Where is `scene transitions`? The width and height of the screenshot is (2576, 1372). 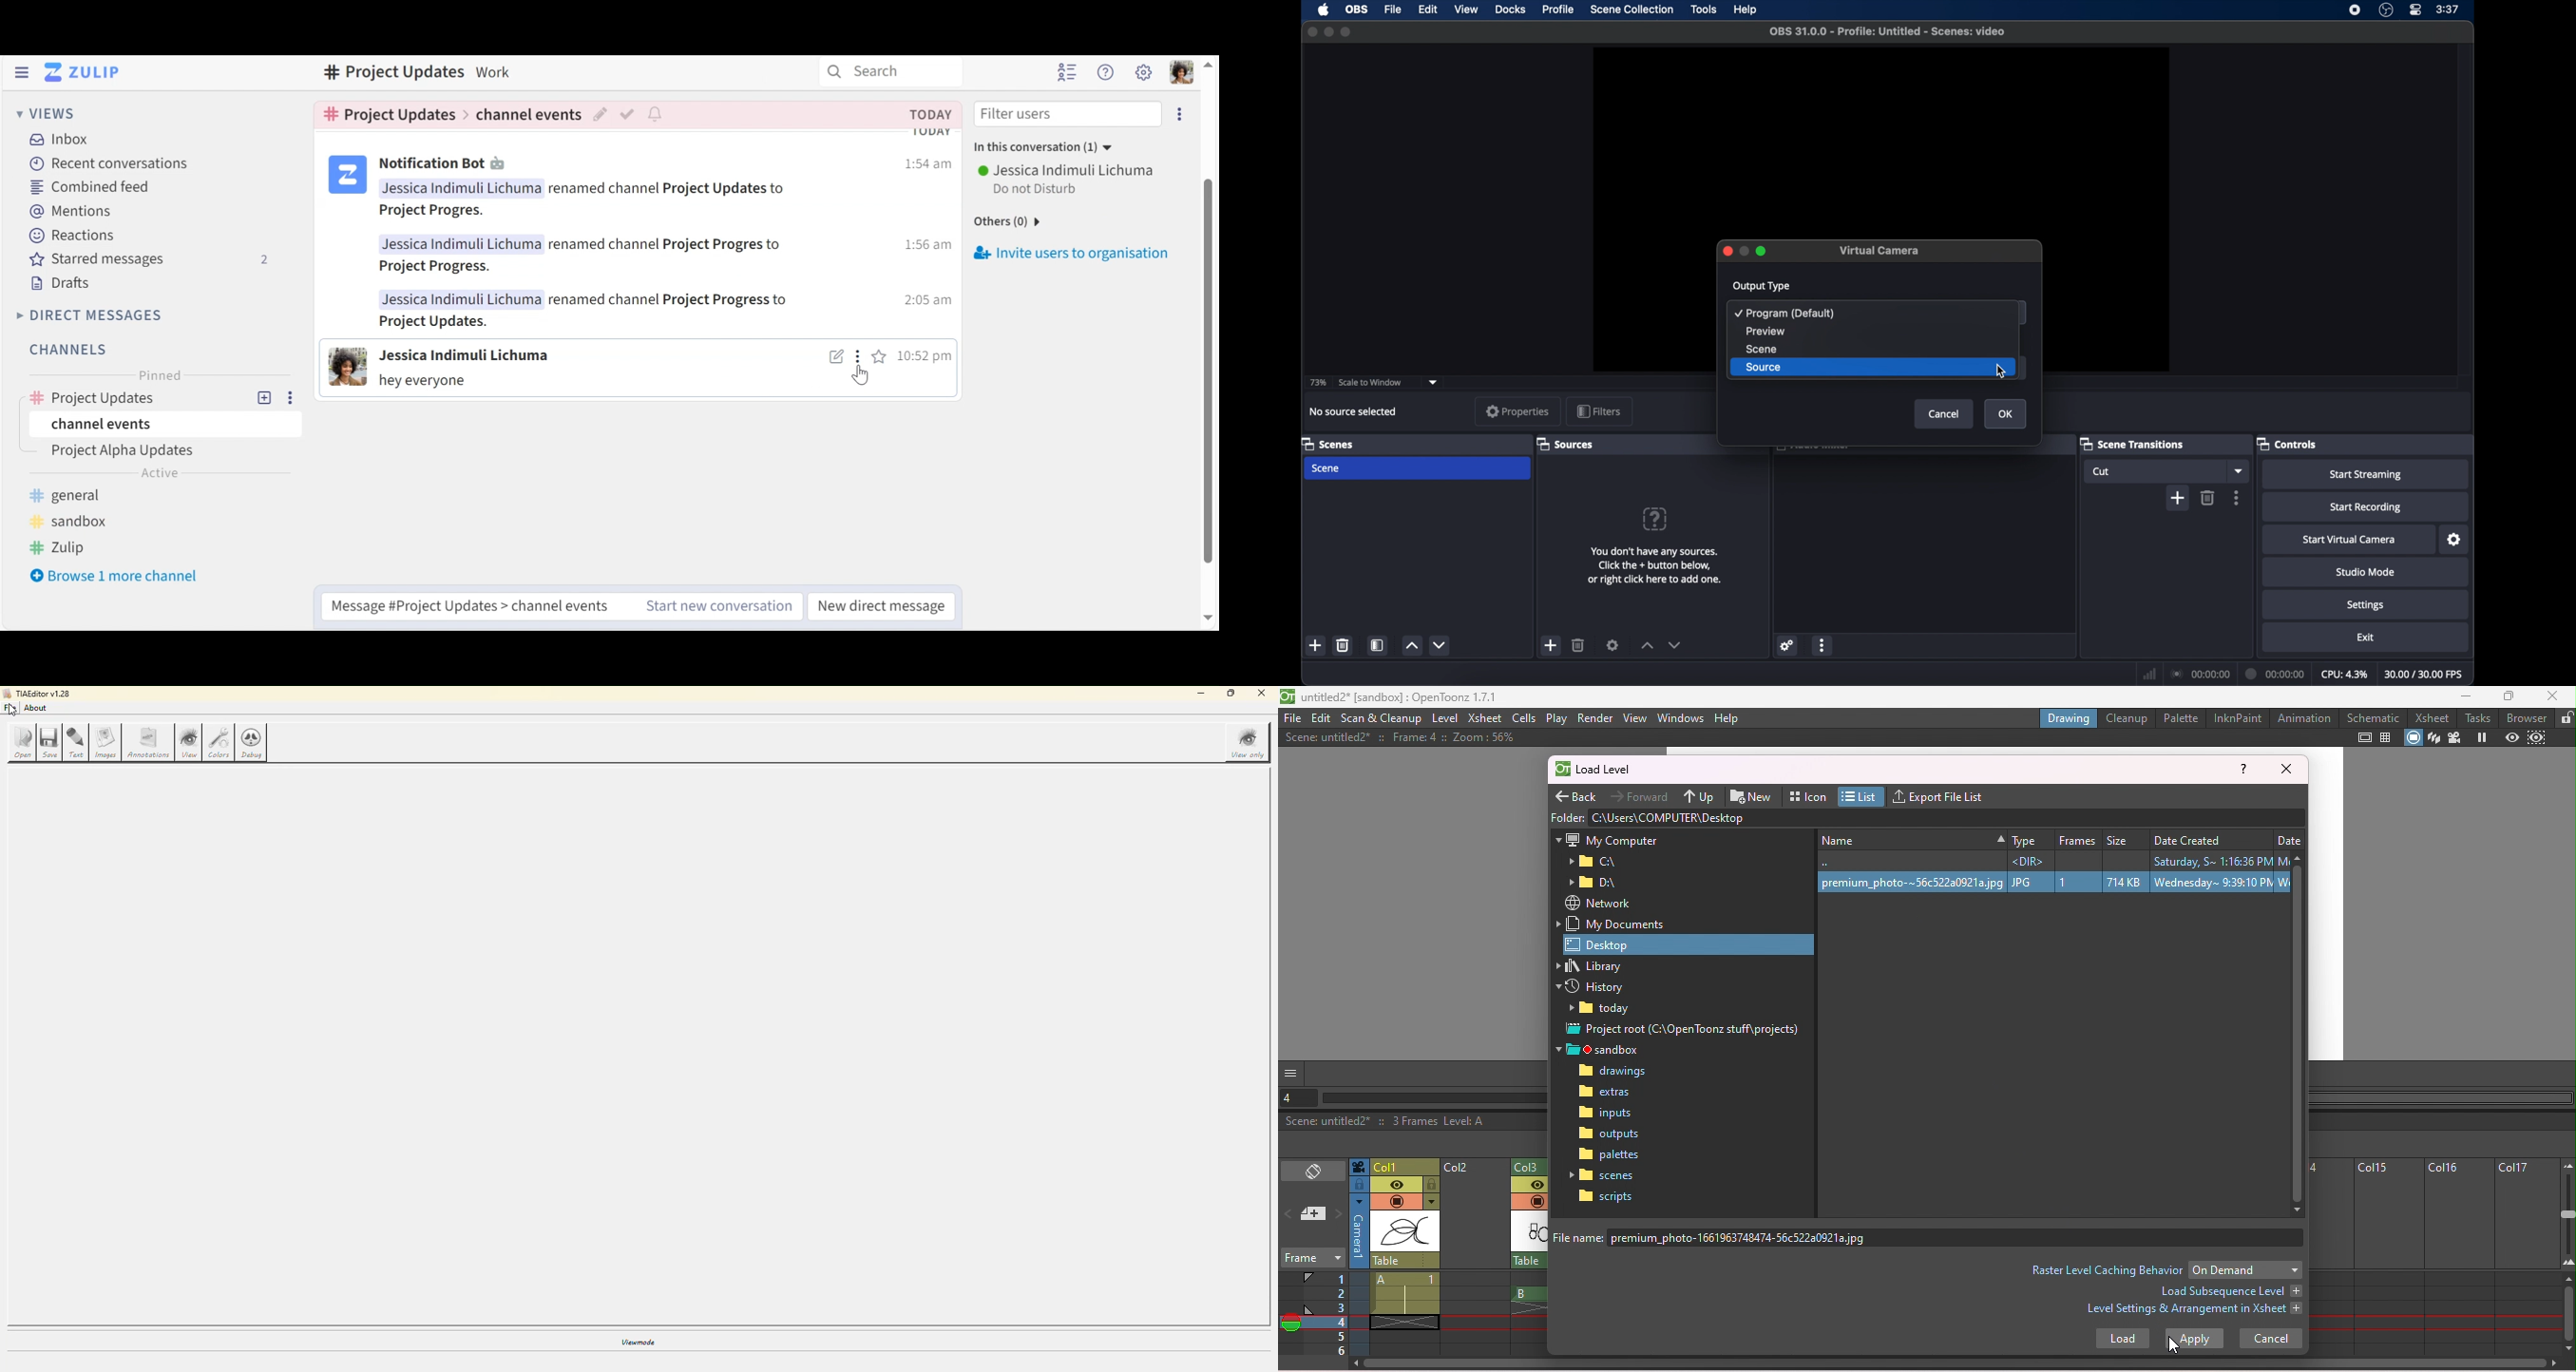
scene transitions is located at coordinates (2133, 443).